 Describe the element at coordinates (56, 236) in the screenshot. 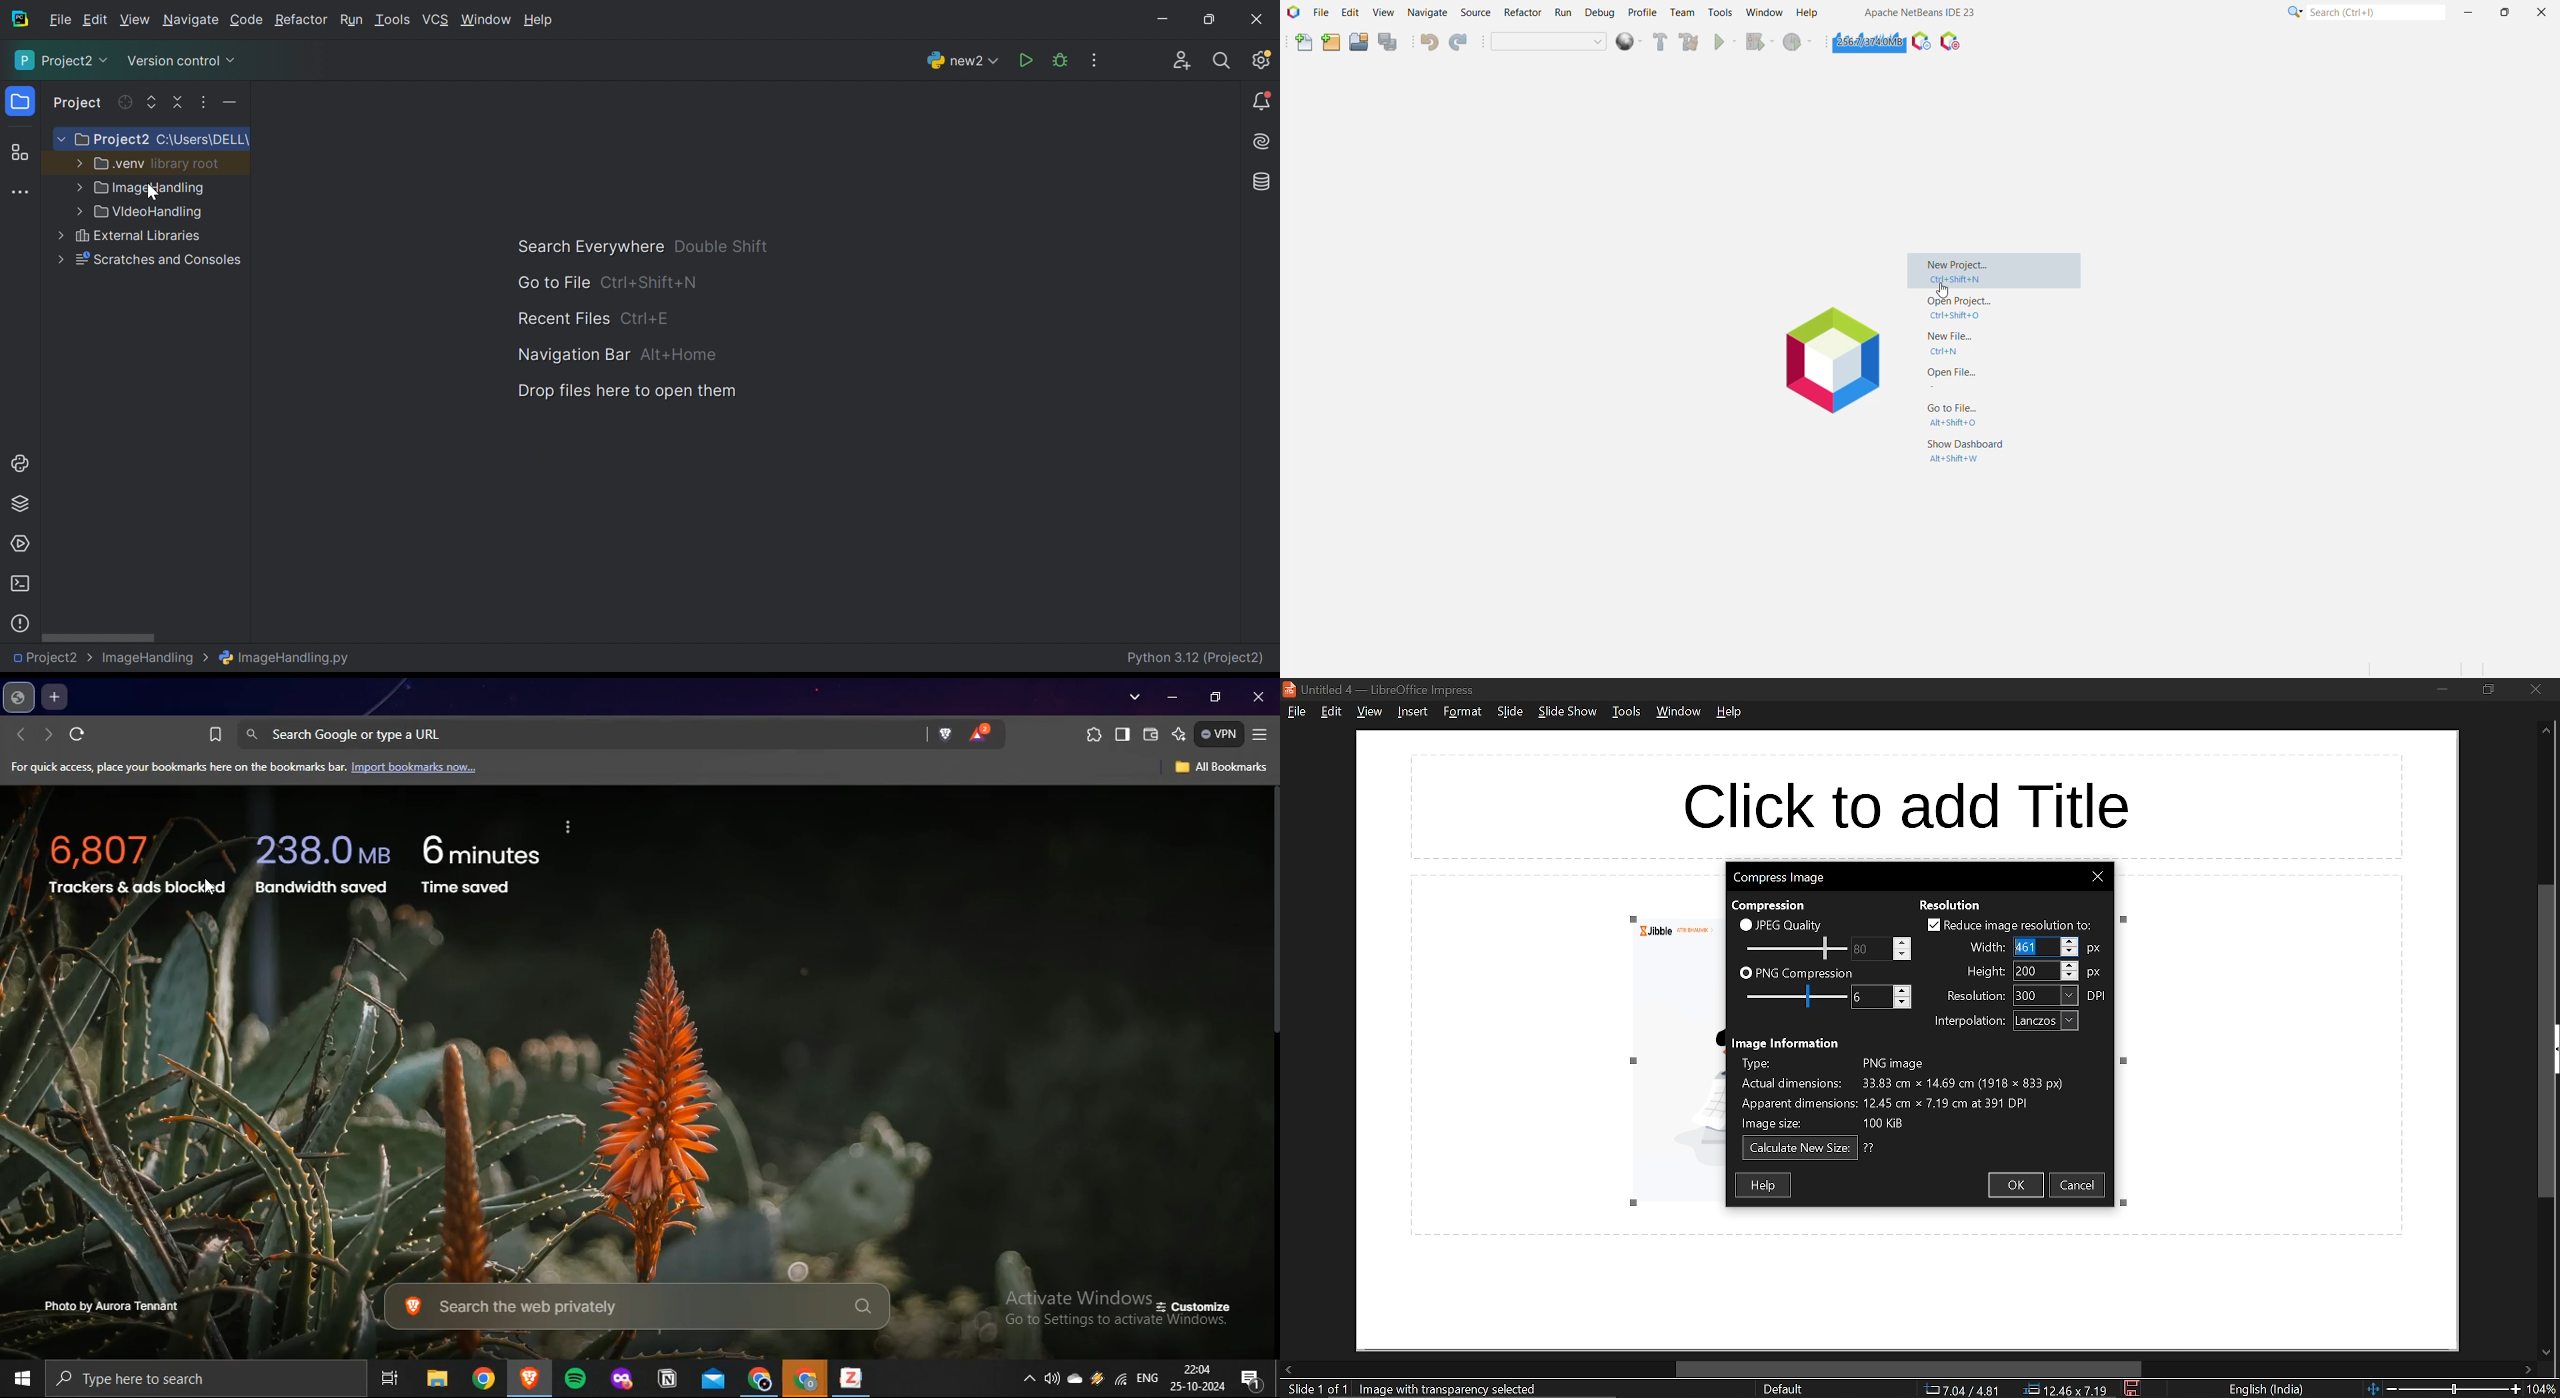

I see `more` at that location.